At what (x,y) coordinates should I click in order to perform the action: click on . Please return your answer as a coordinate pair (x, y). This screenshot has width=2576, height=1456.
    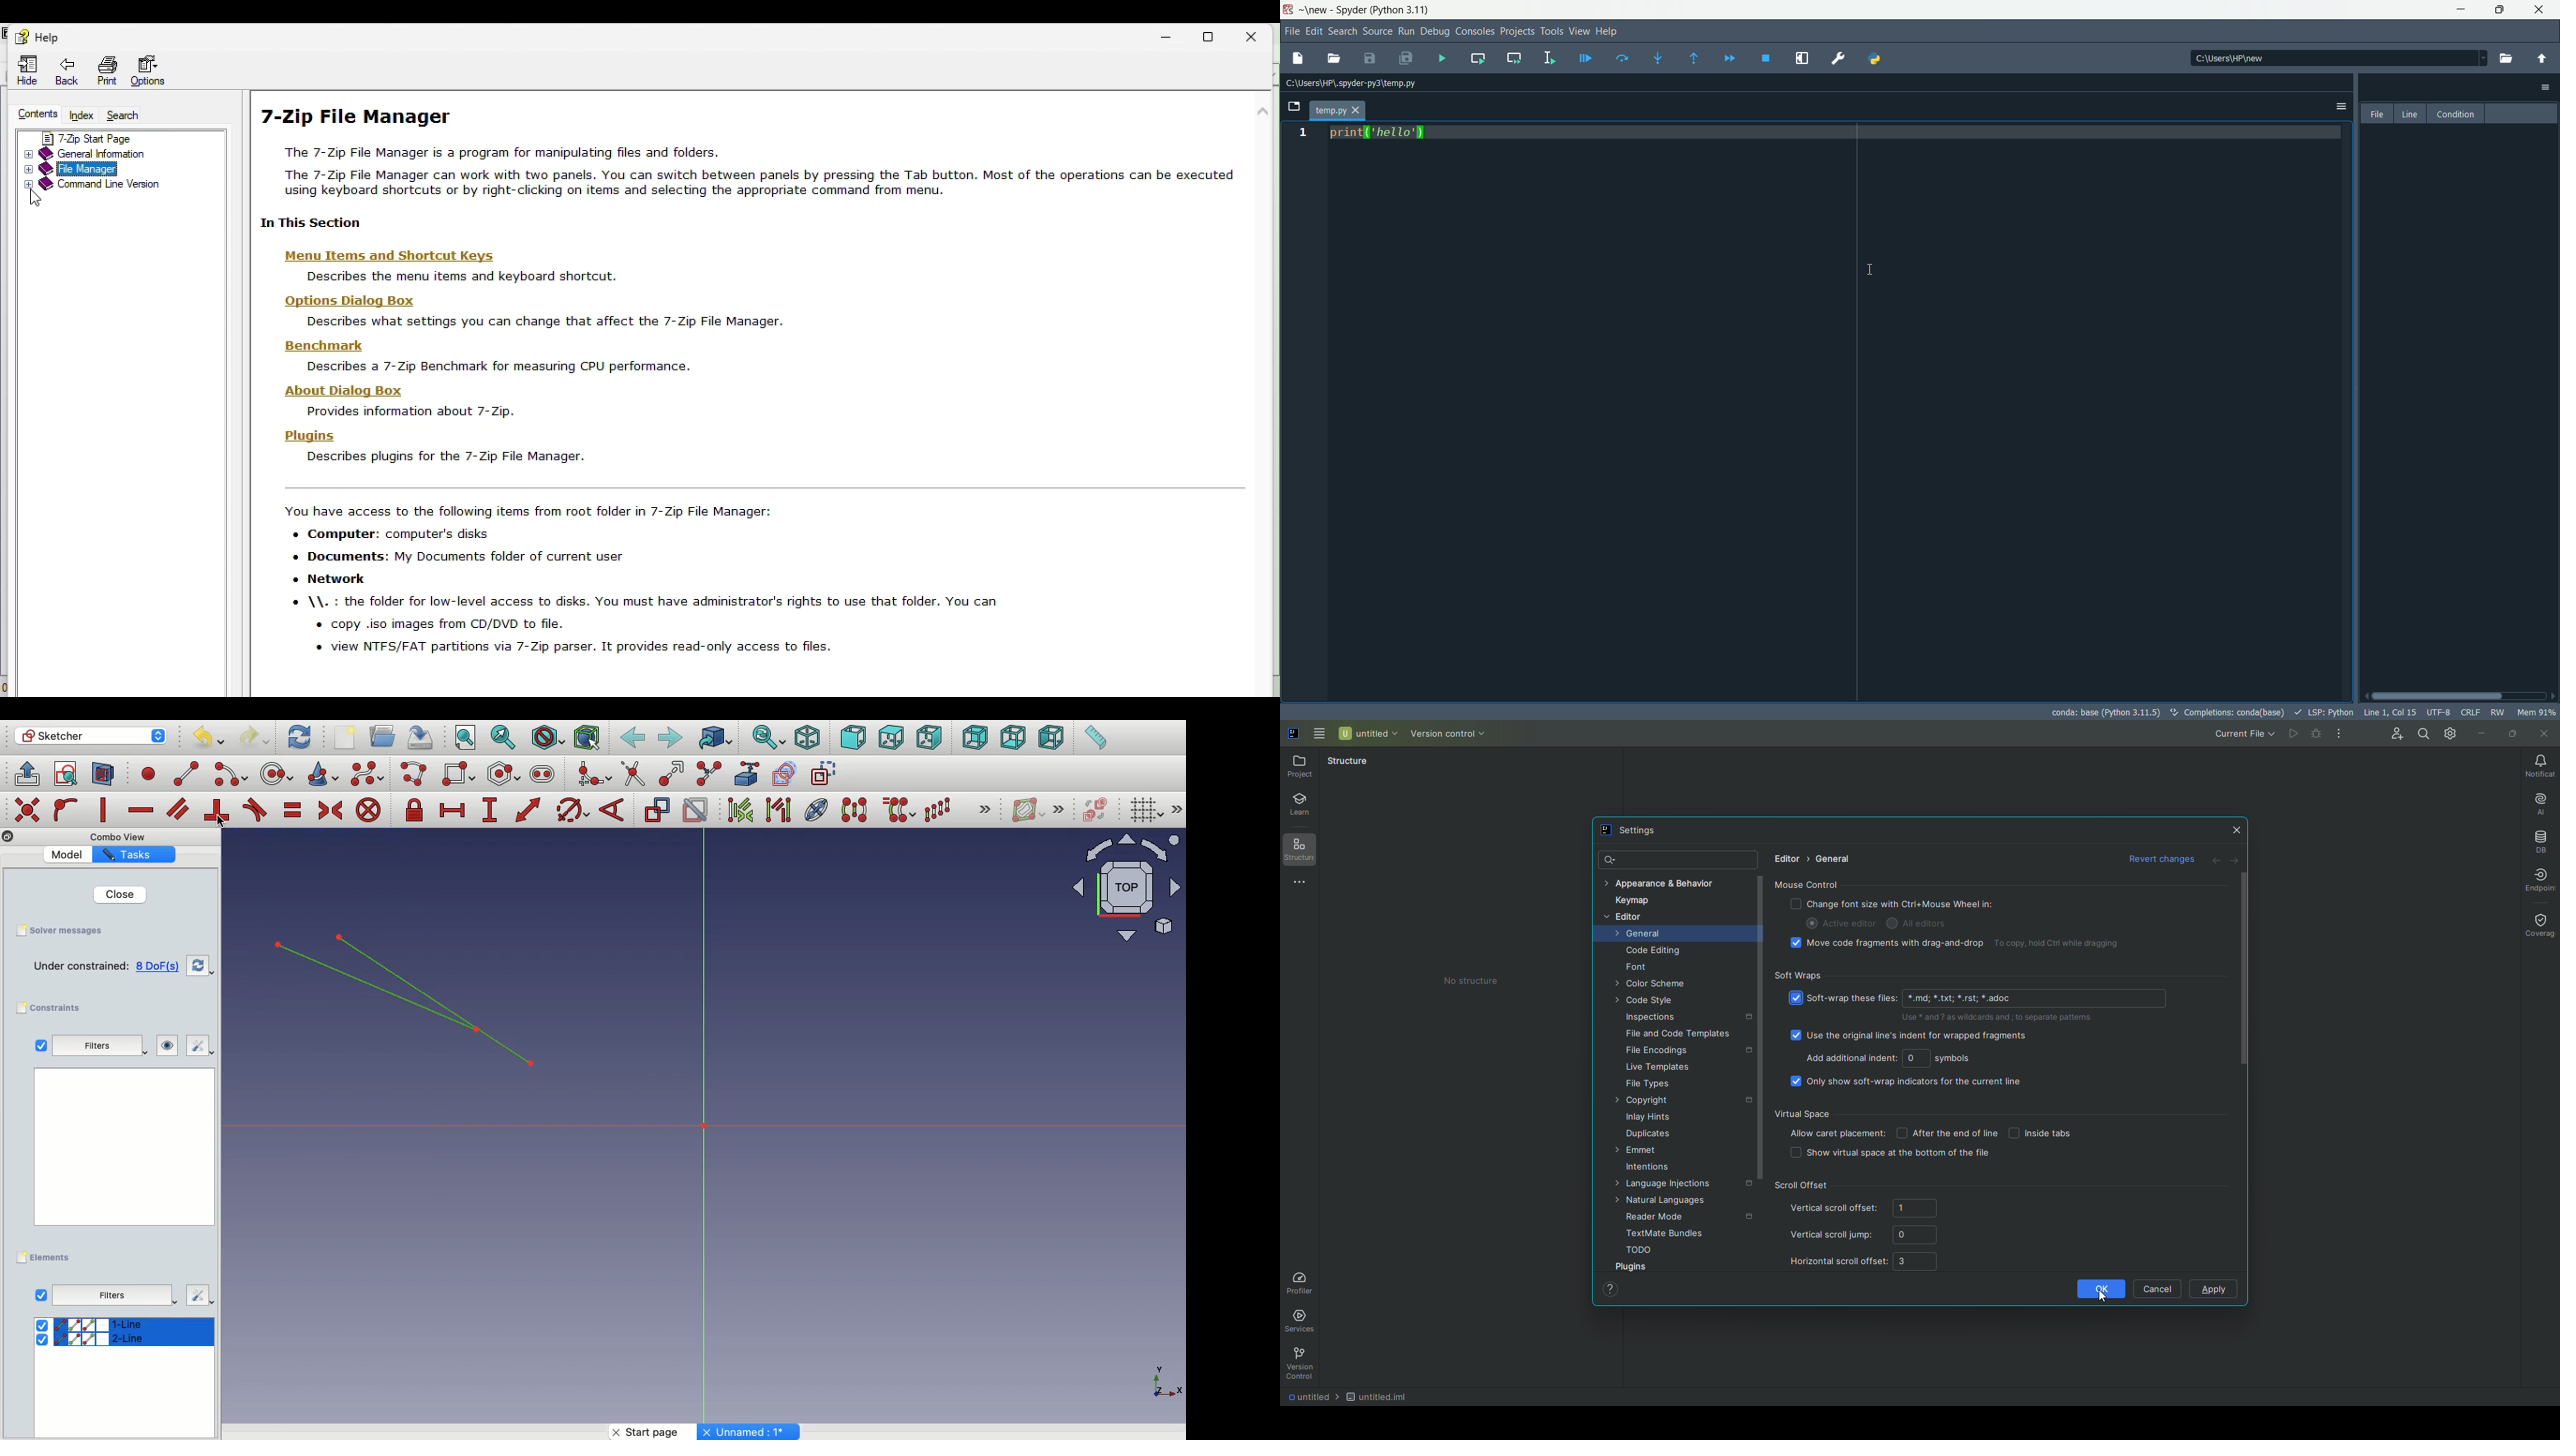
    Looking at the image, I should click on (199, 1297).